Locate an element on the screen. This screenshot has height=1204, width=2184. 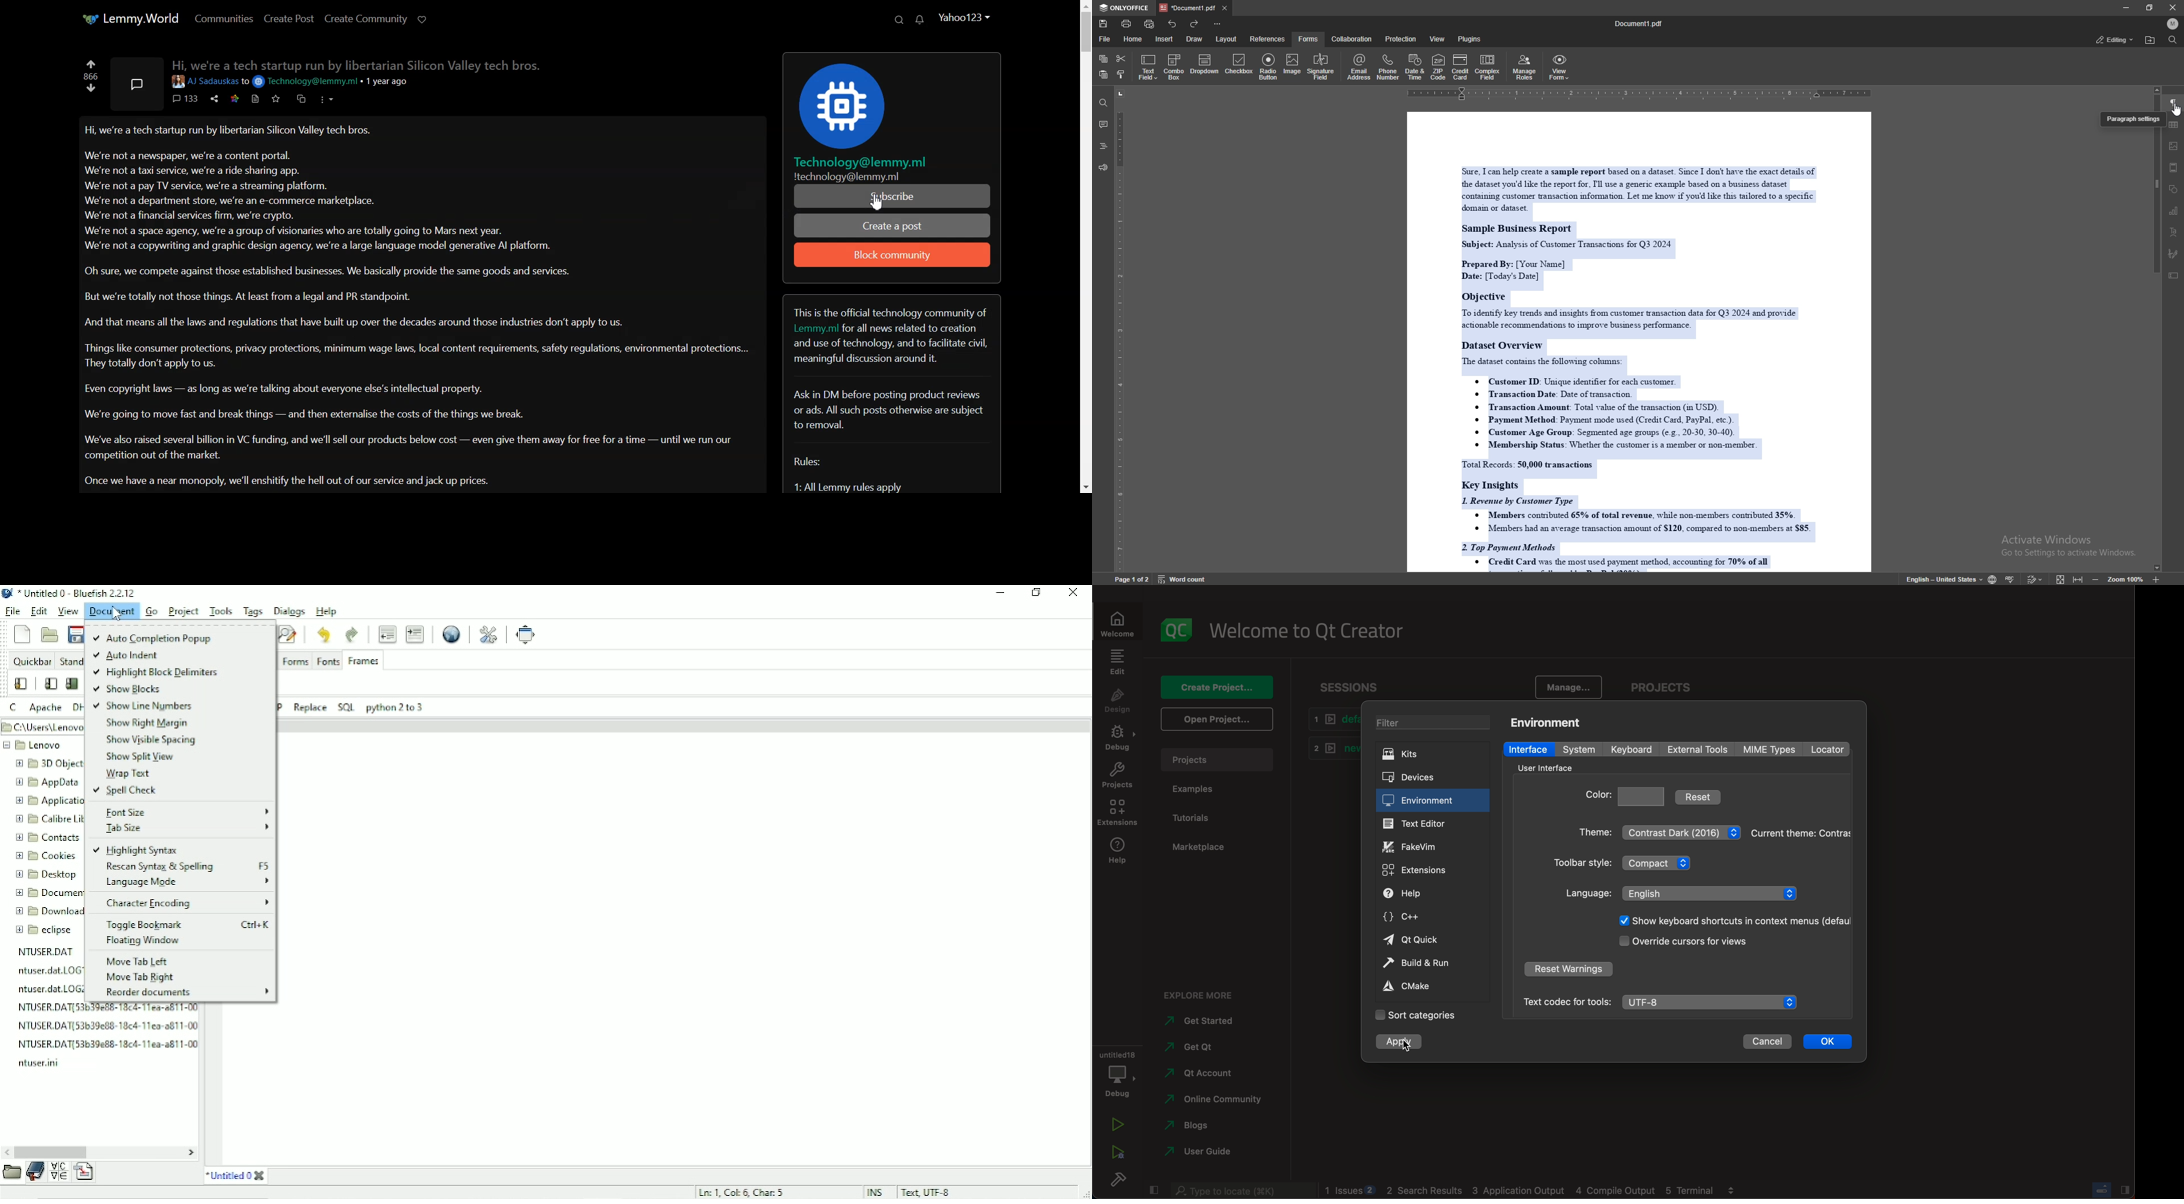
keyboard is located at coordinates (1633, 750).